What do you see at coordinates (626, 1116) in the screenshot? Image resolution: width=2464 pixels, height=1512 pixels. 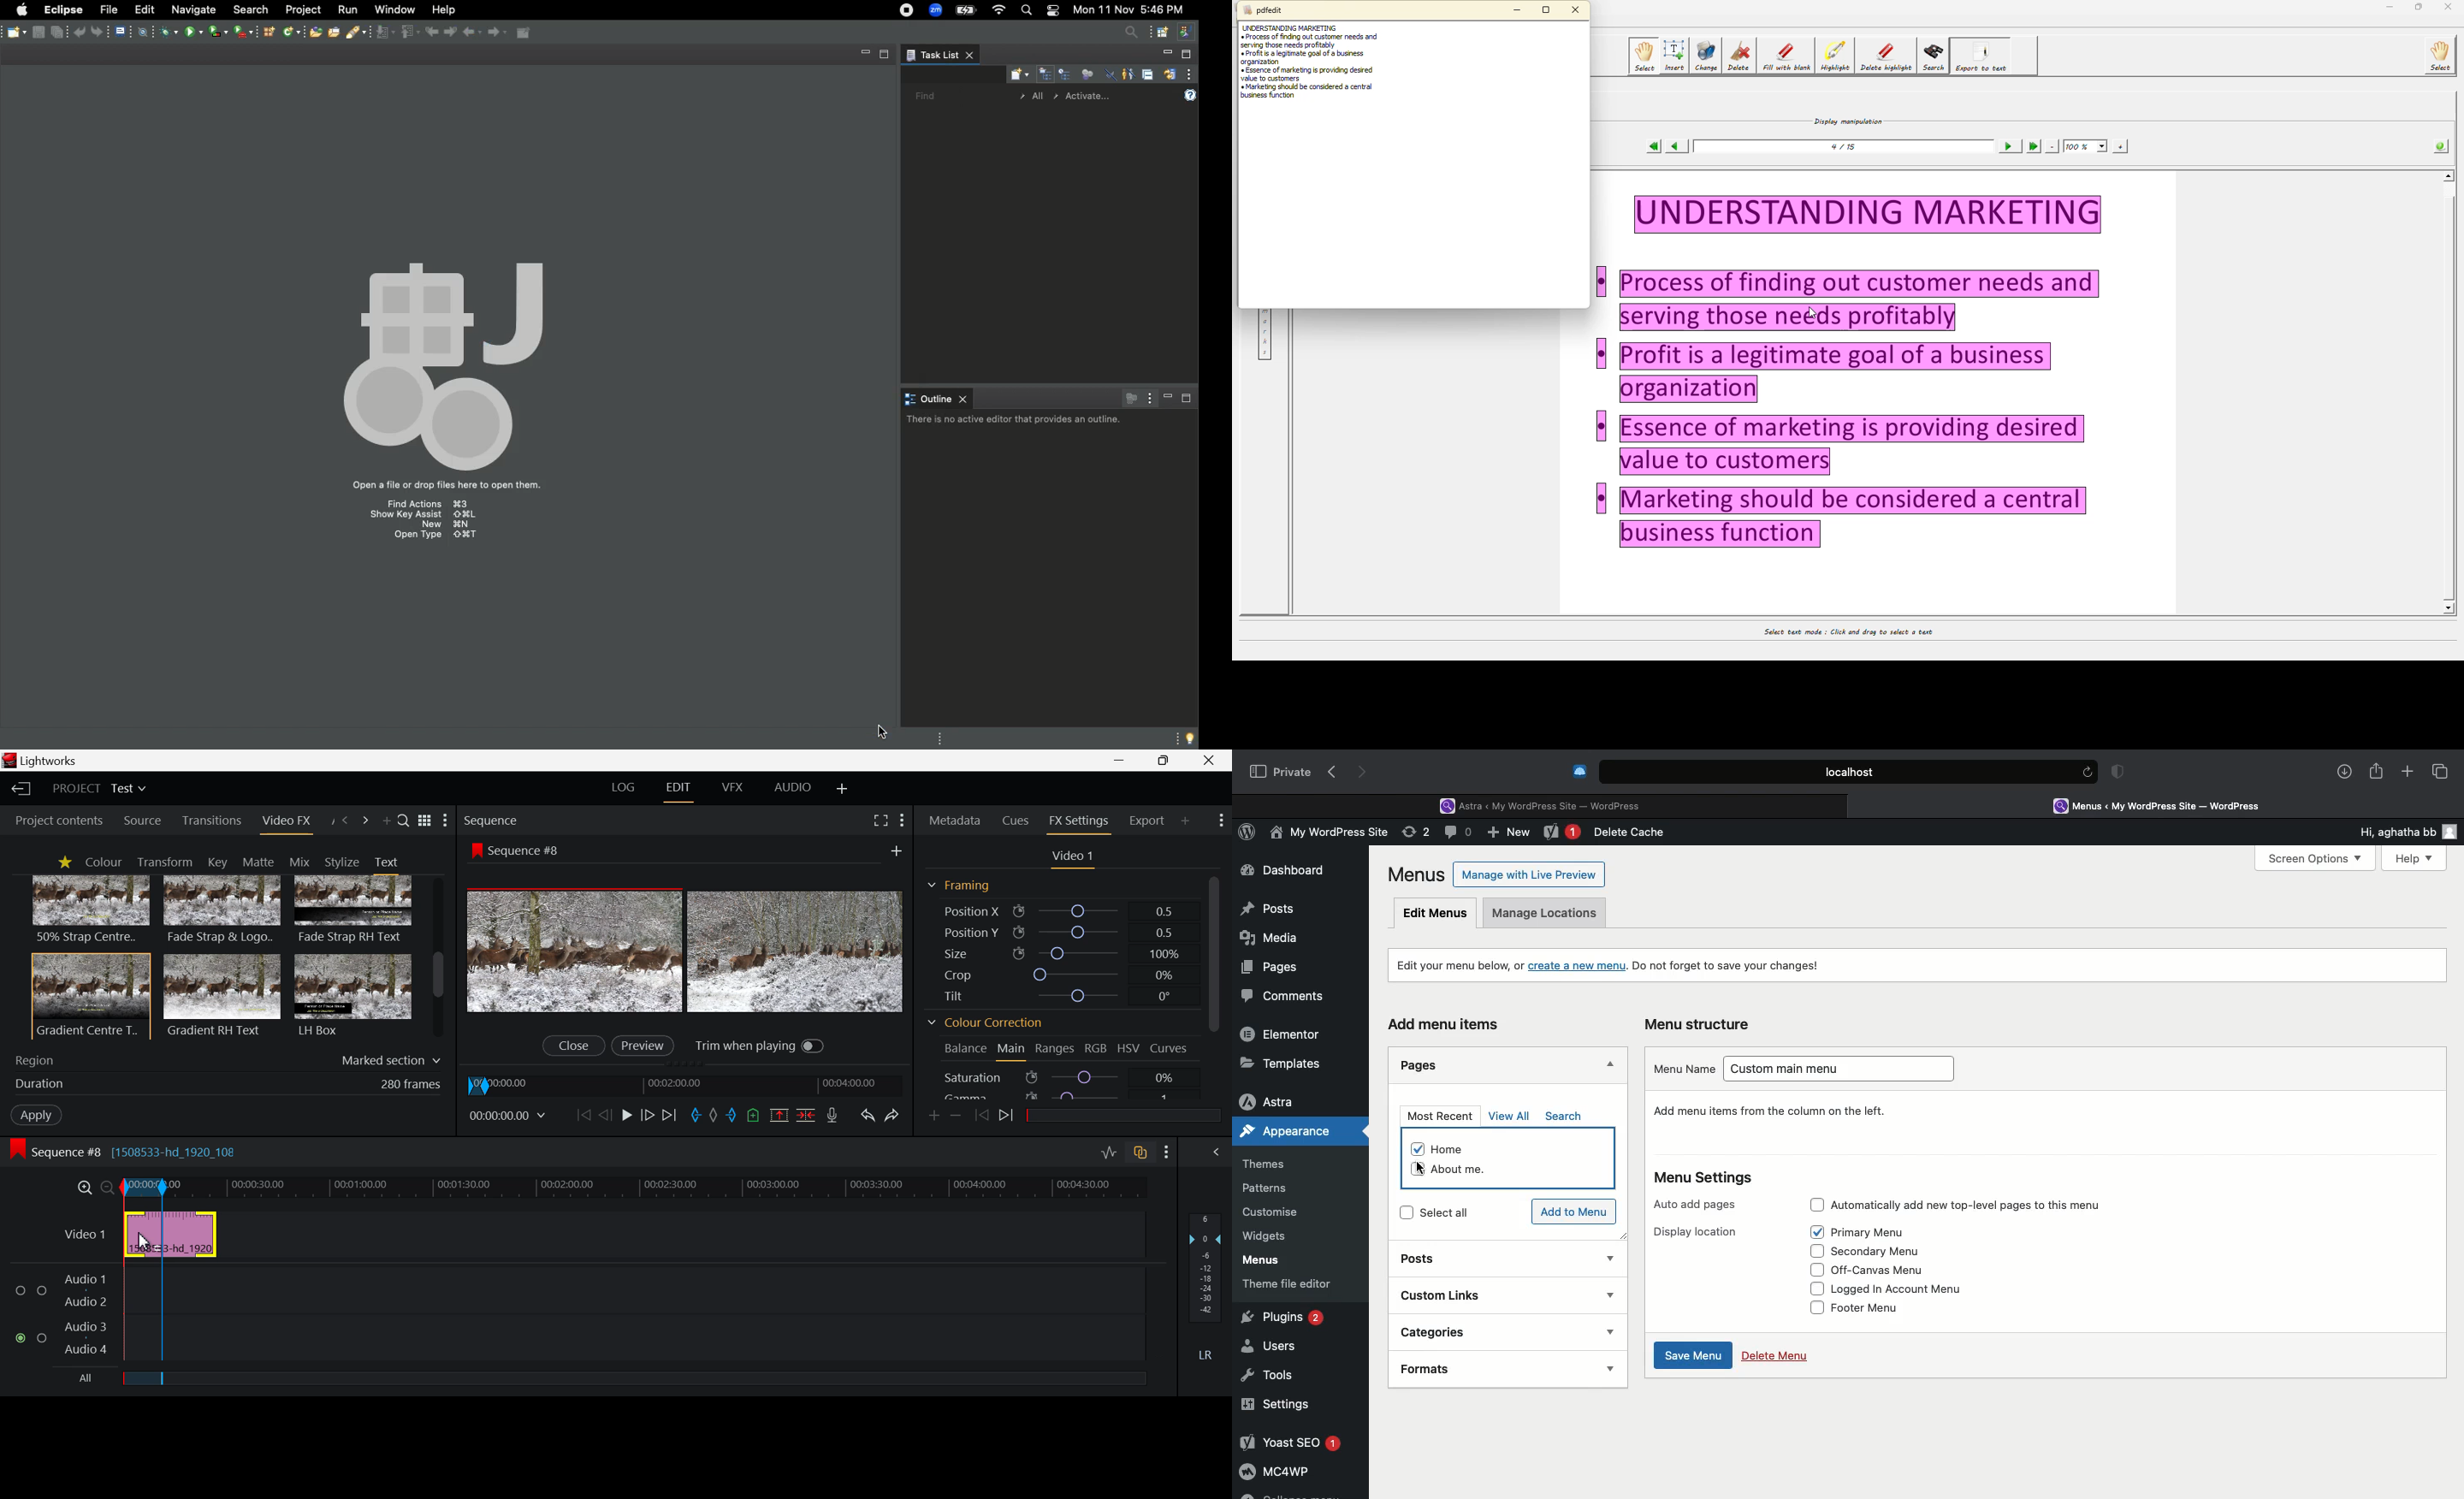 I see `Play` at bounding box center [626, 1116].